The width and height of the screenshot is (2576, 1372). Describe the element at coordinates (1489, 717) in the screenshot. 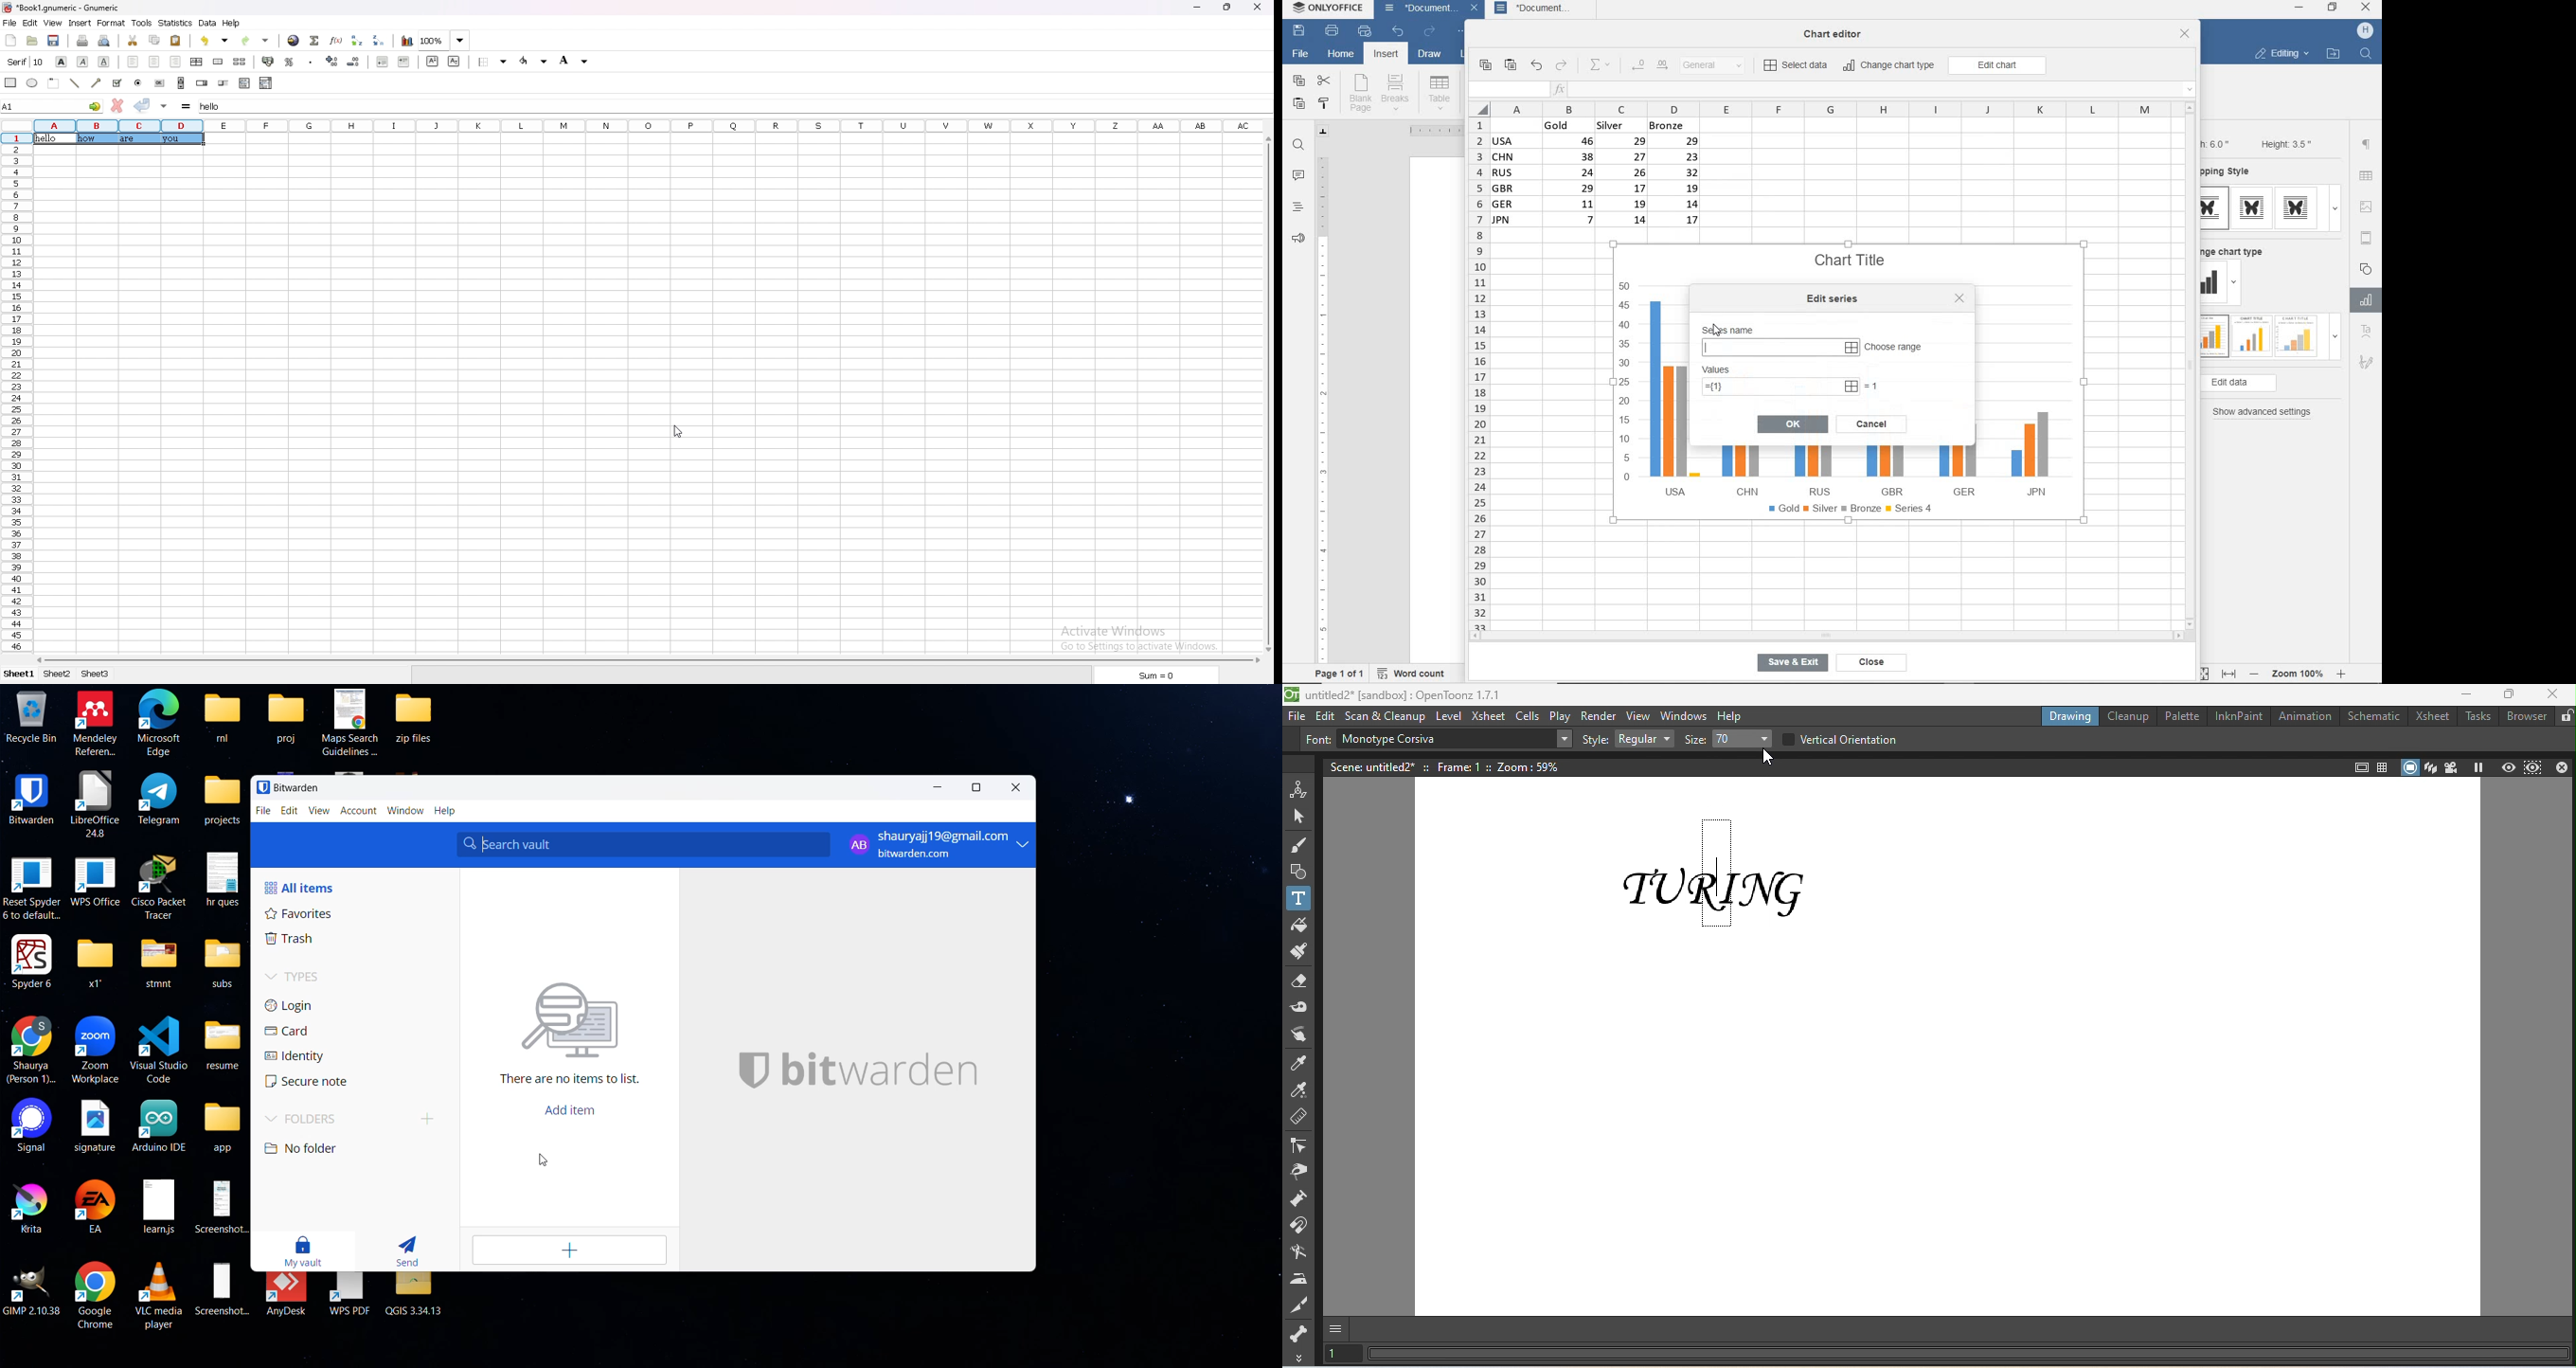

I see `Xsheet` at that location.